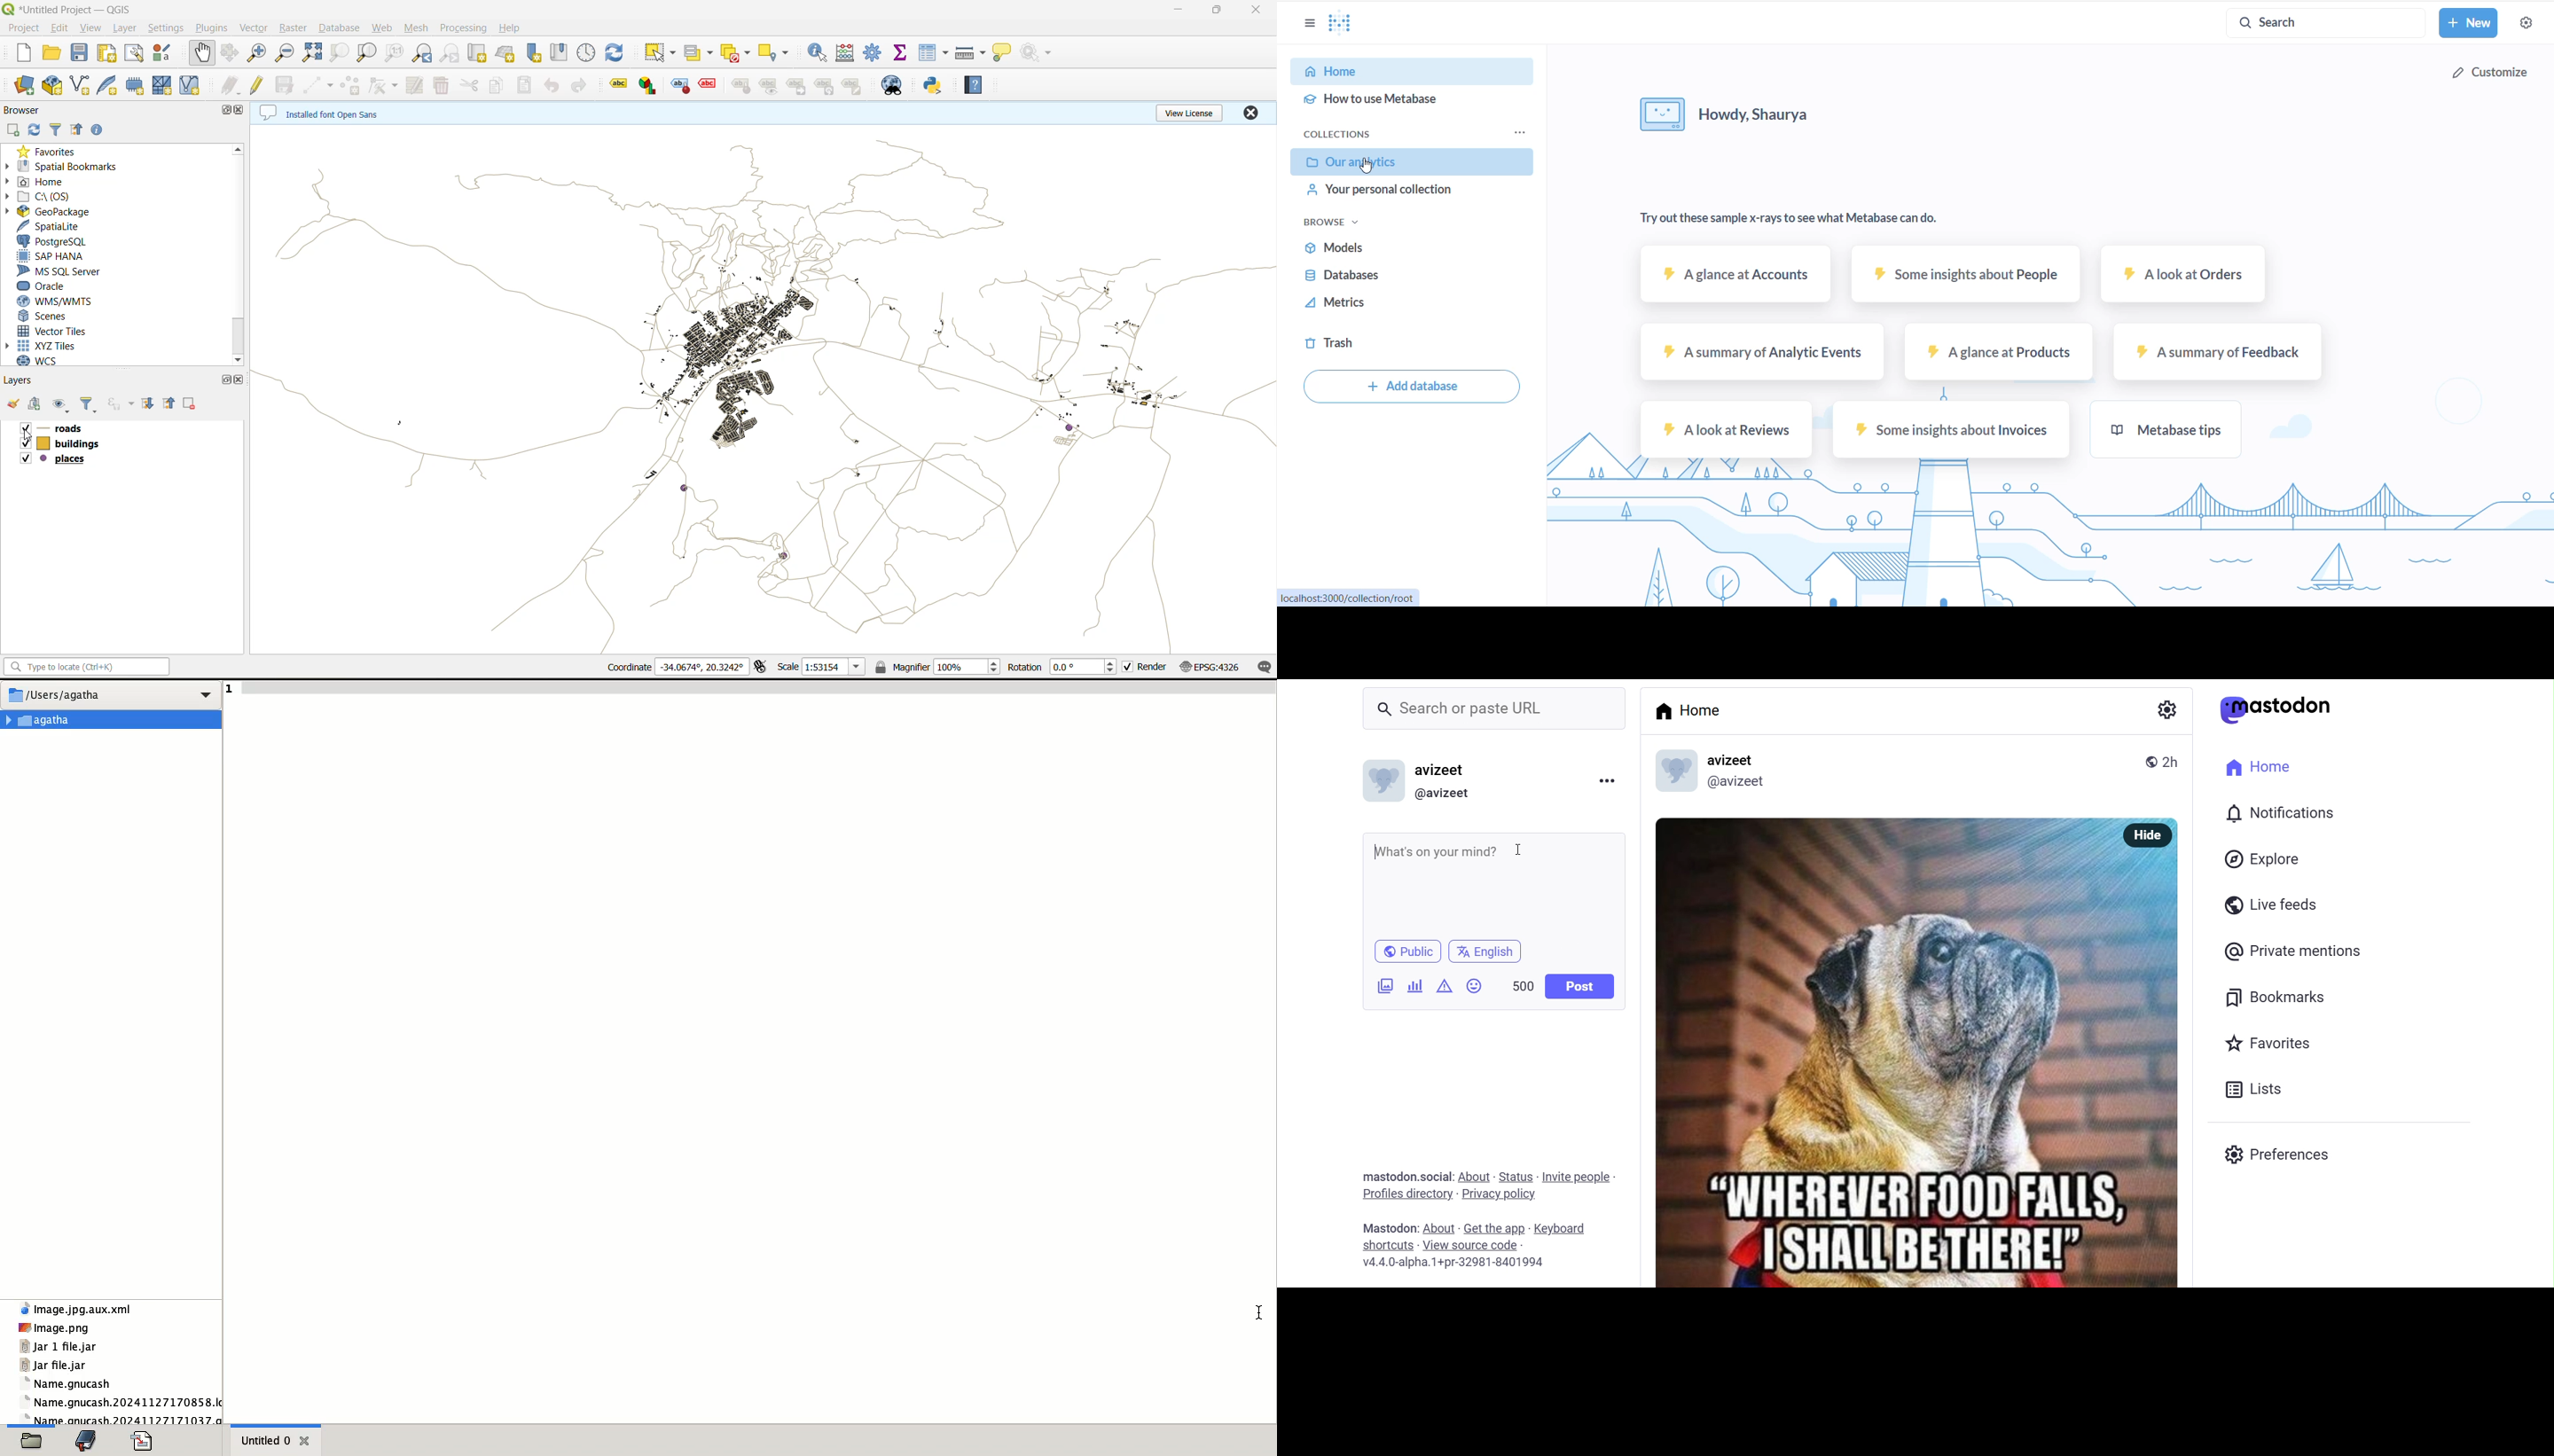 This screenshot has width=2576, height=1456. I want to click on Name.gnucash. 2024 1127 1708 58, so click(125, 1403).